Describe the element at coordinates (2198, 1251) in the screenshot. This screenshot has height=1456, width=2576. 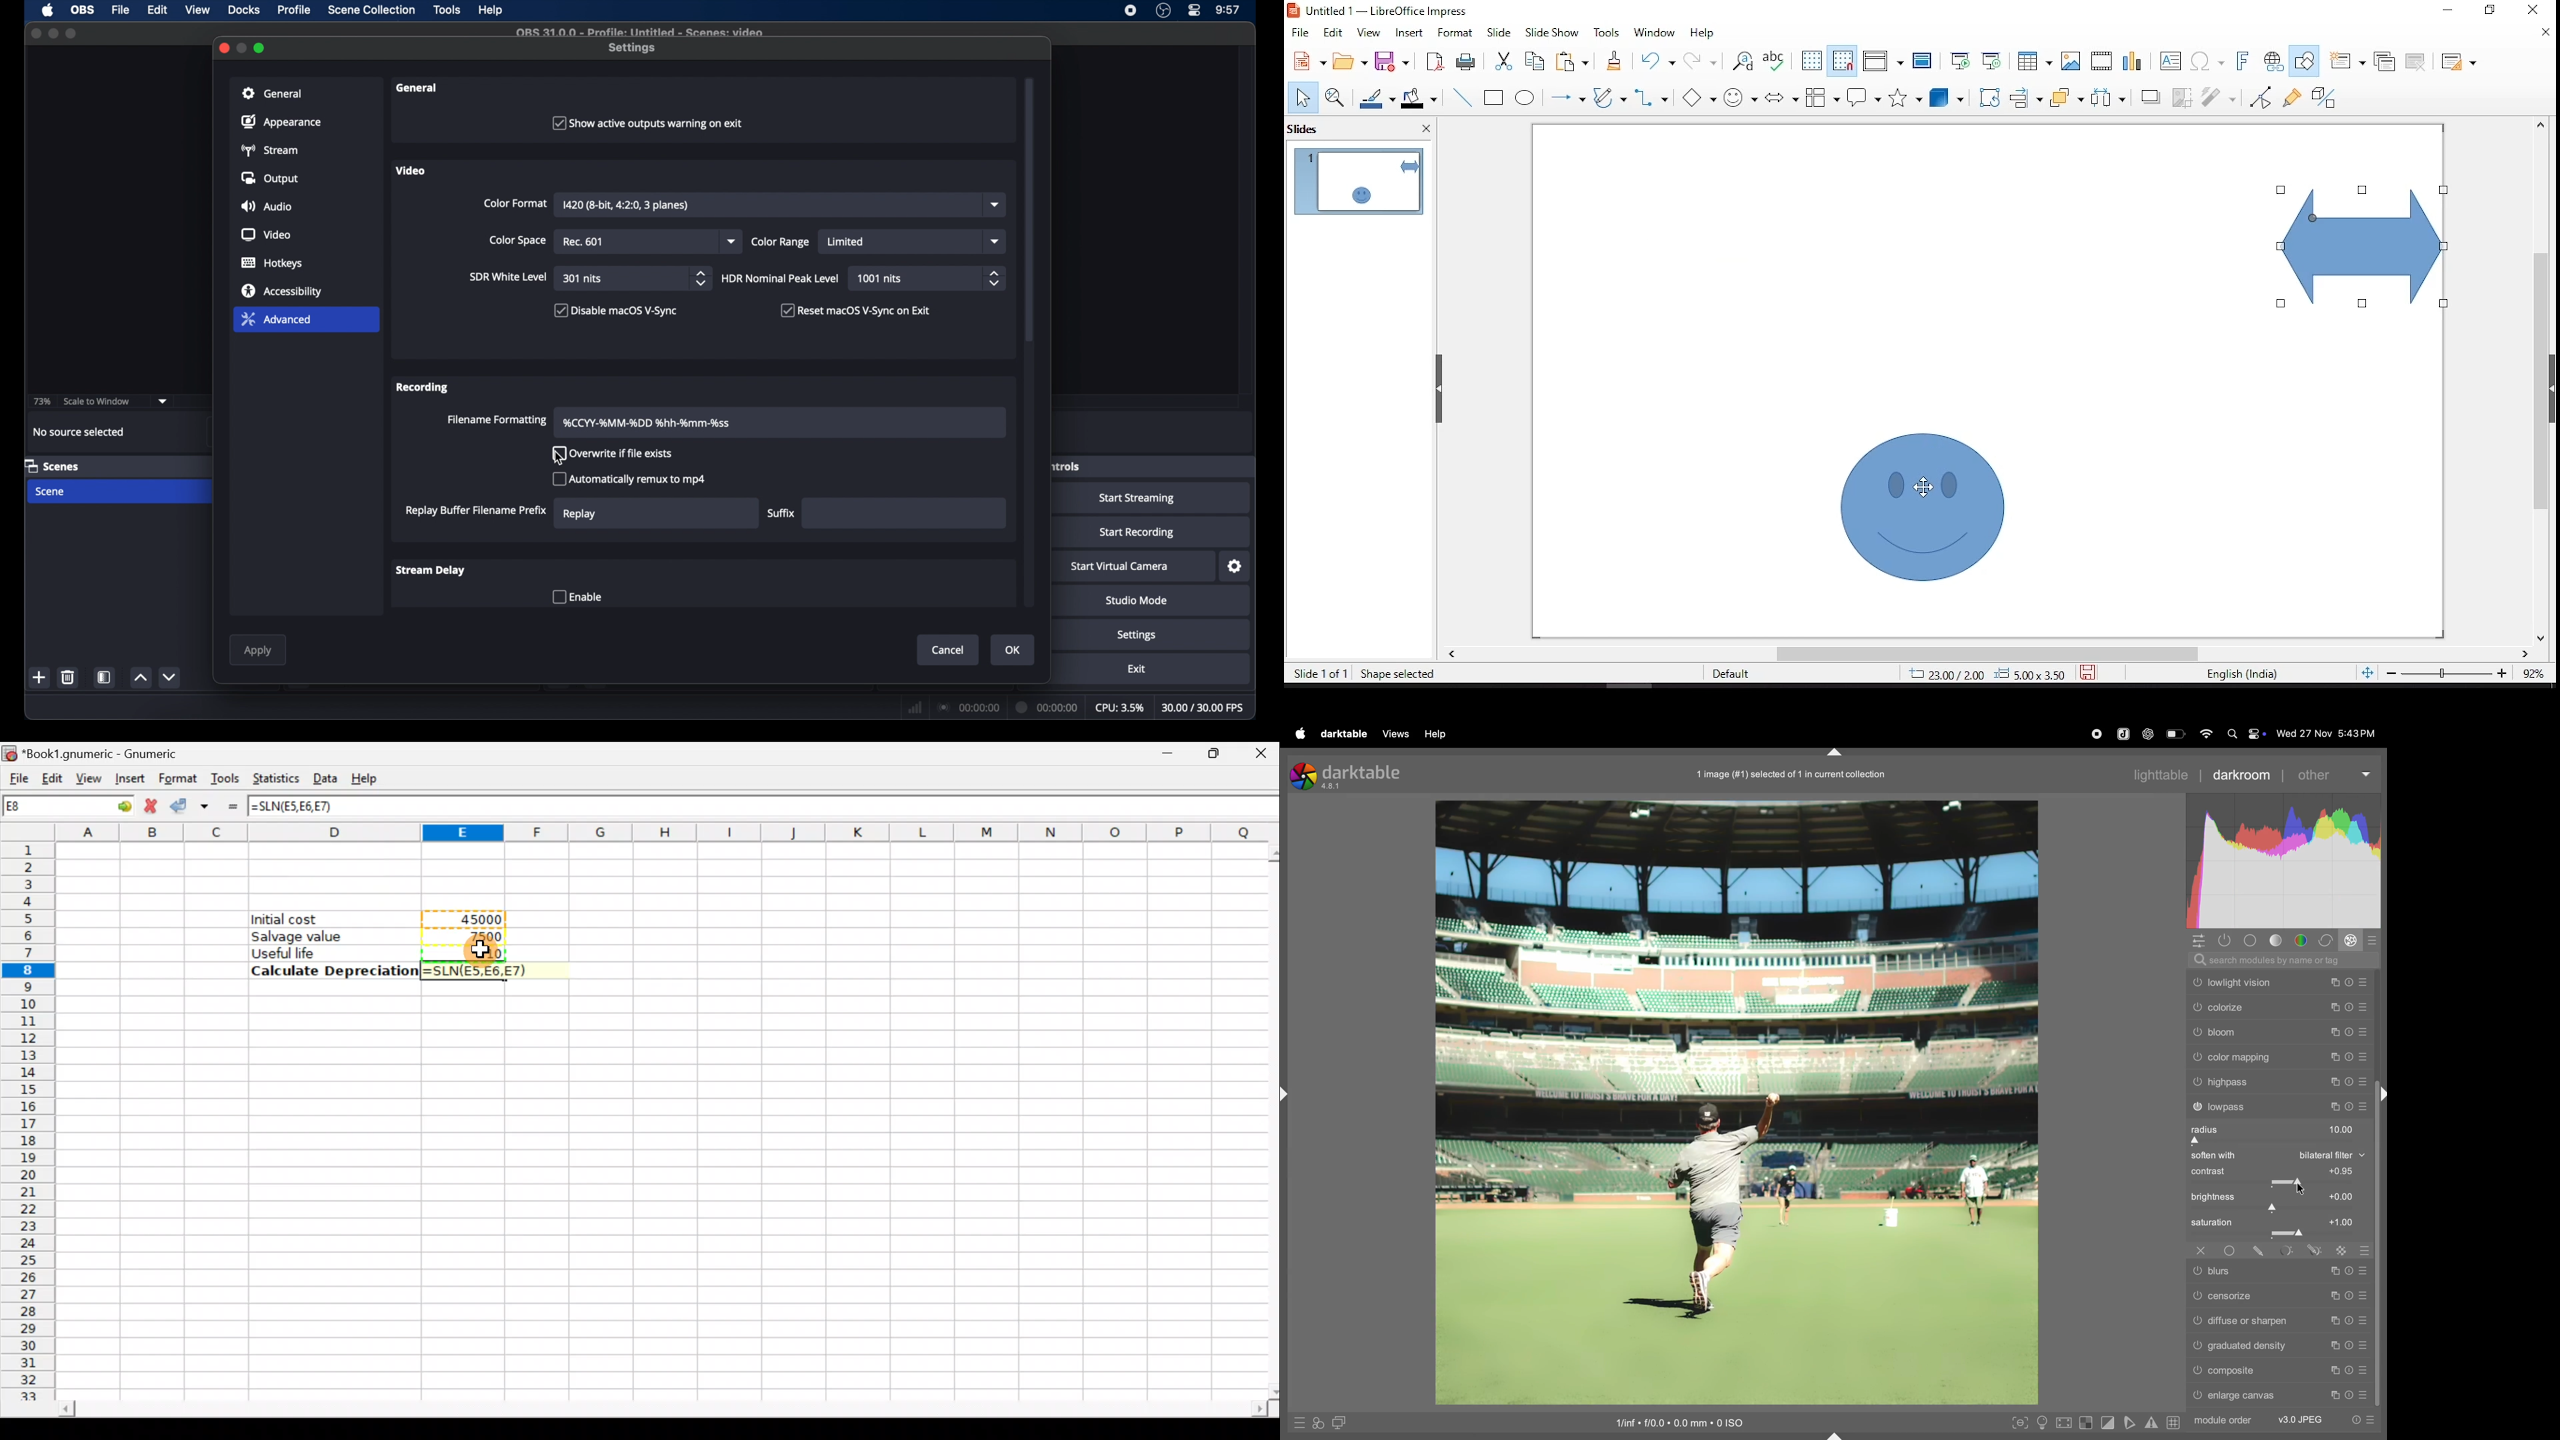
I see `off` at that location.